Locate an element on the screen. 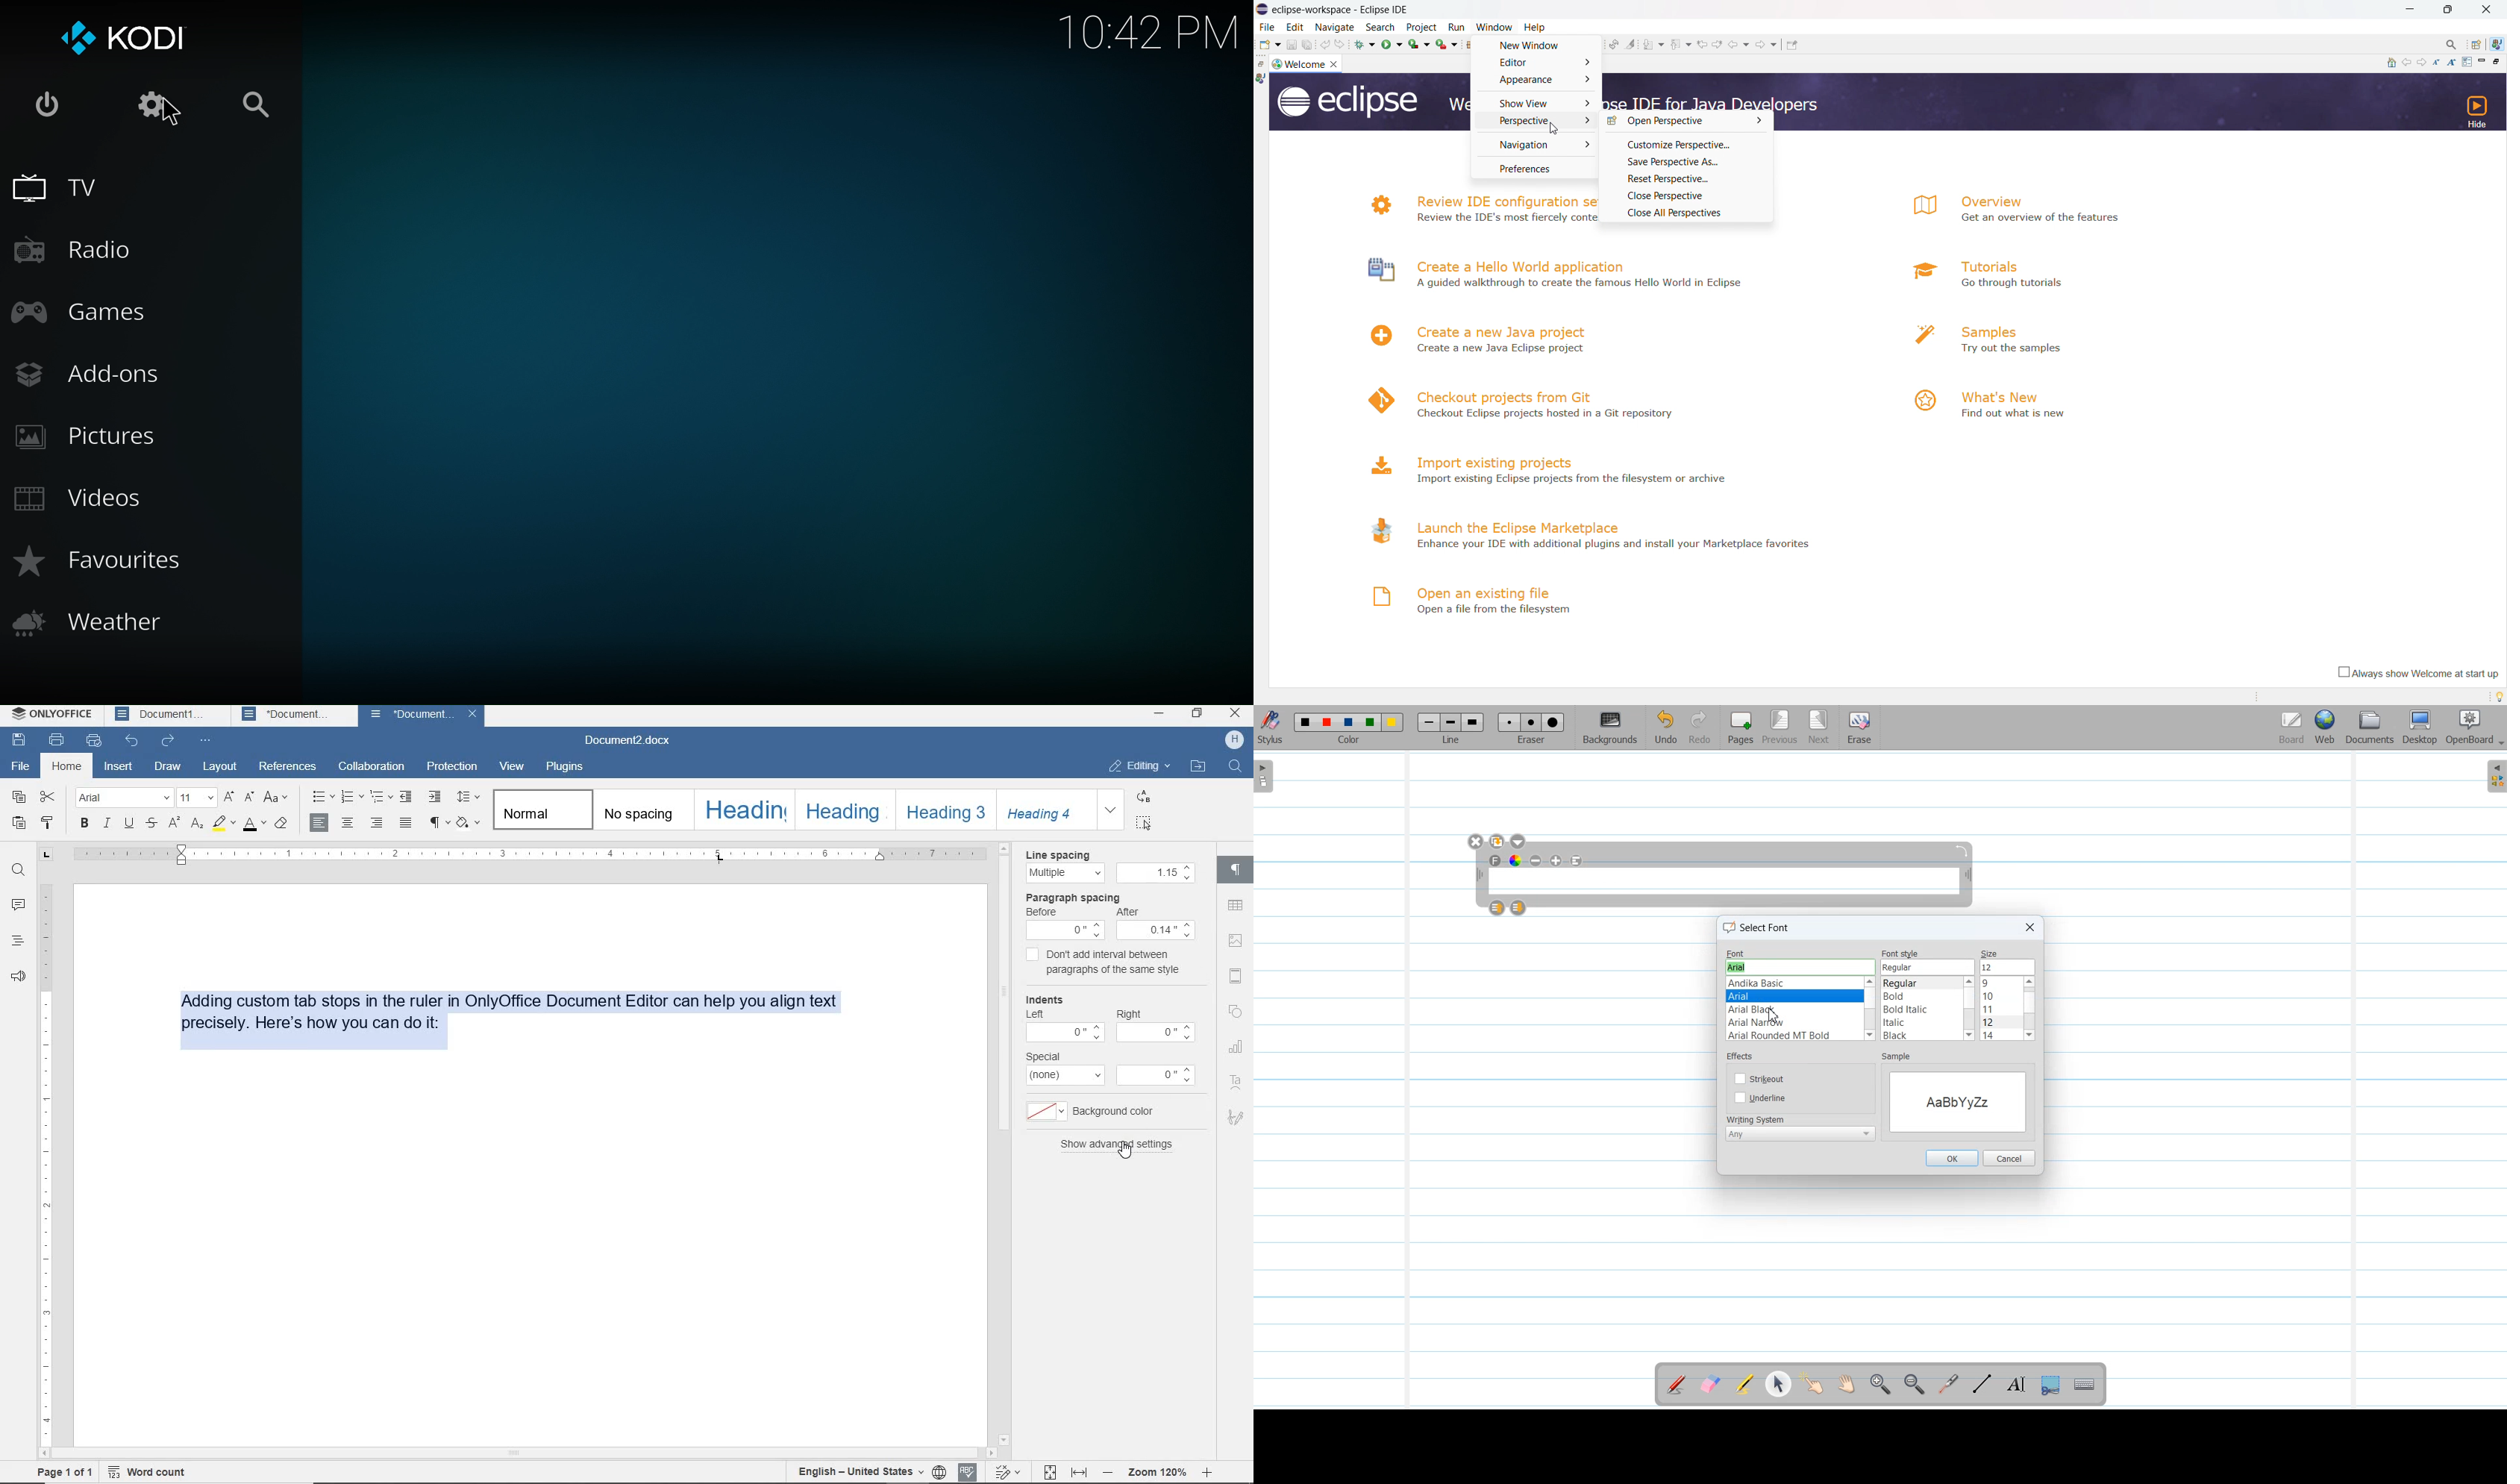 This screenshot has height=1484, width=2520. reduce is located at coordinates (2438, 62).